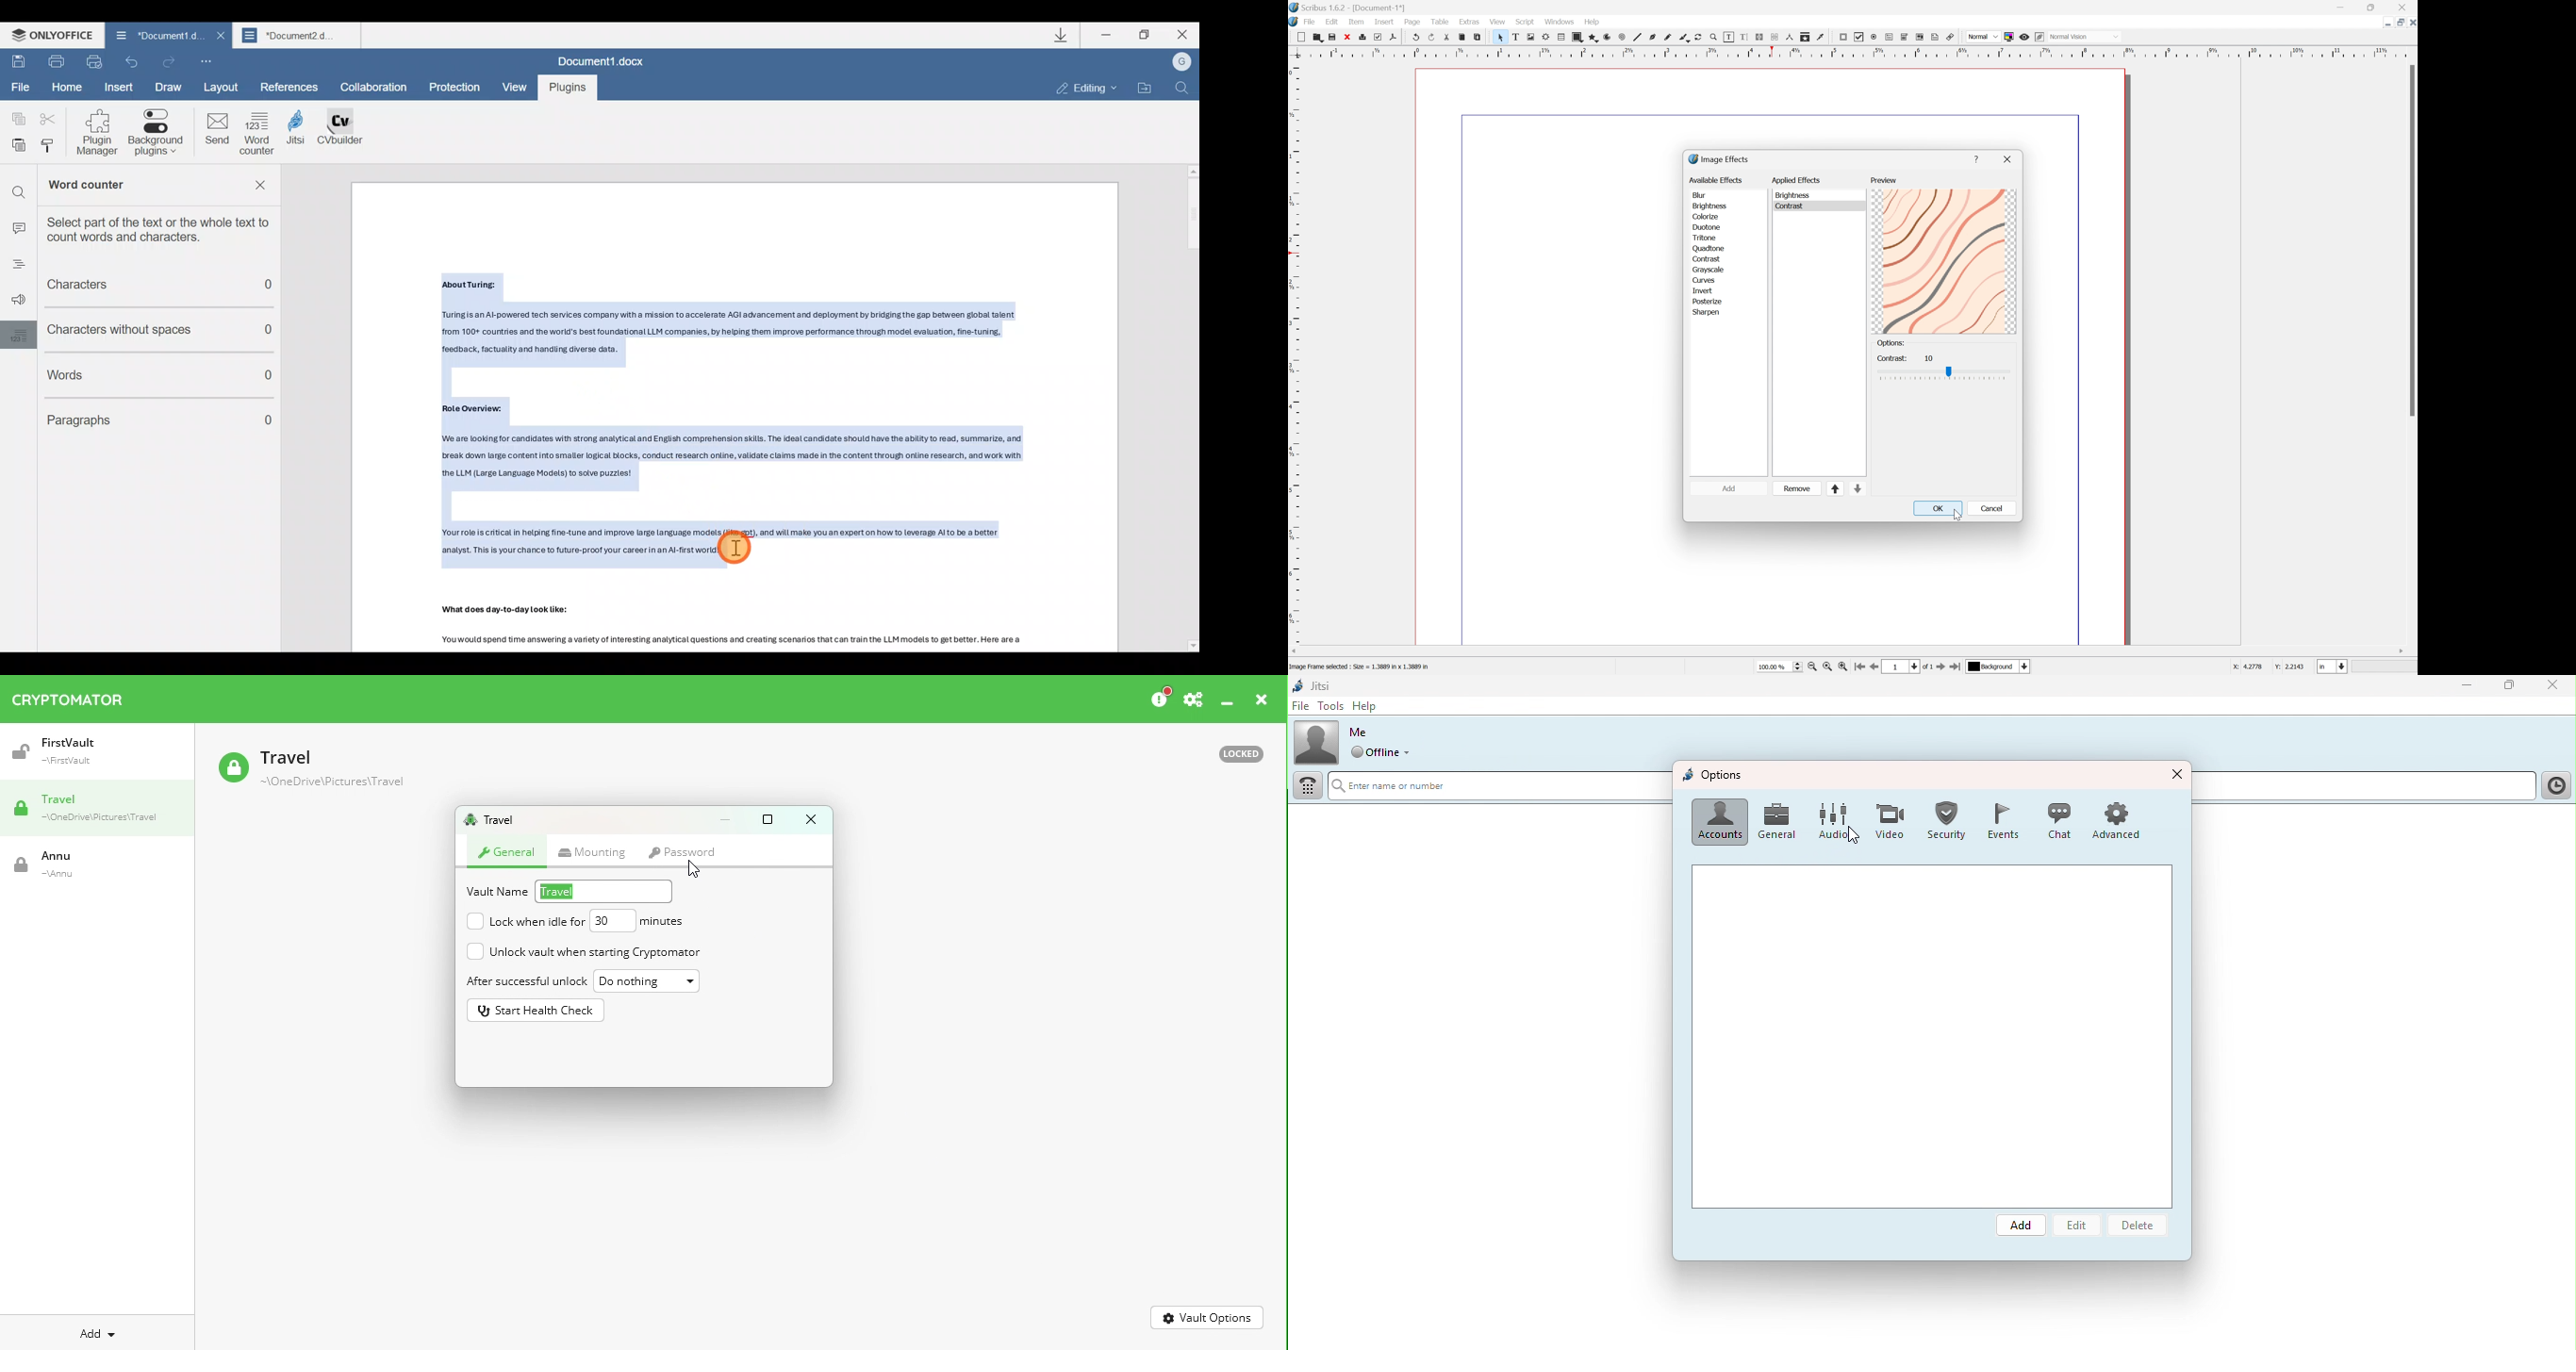  I want to click on Spiral, so click(1625, 36).